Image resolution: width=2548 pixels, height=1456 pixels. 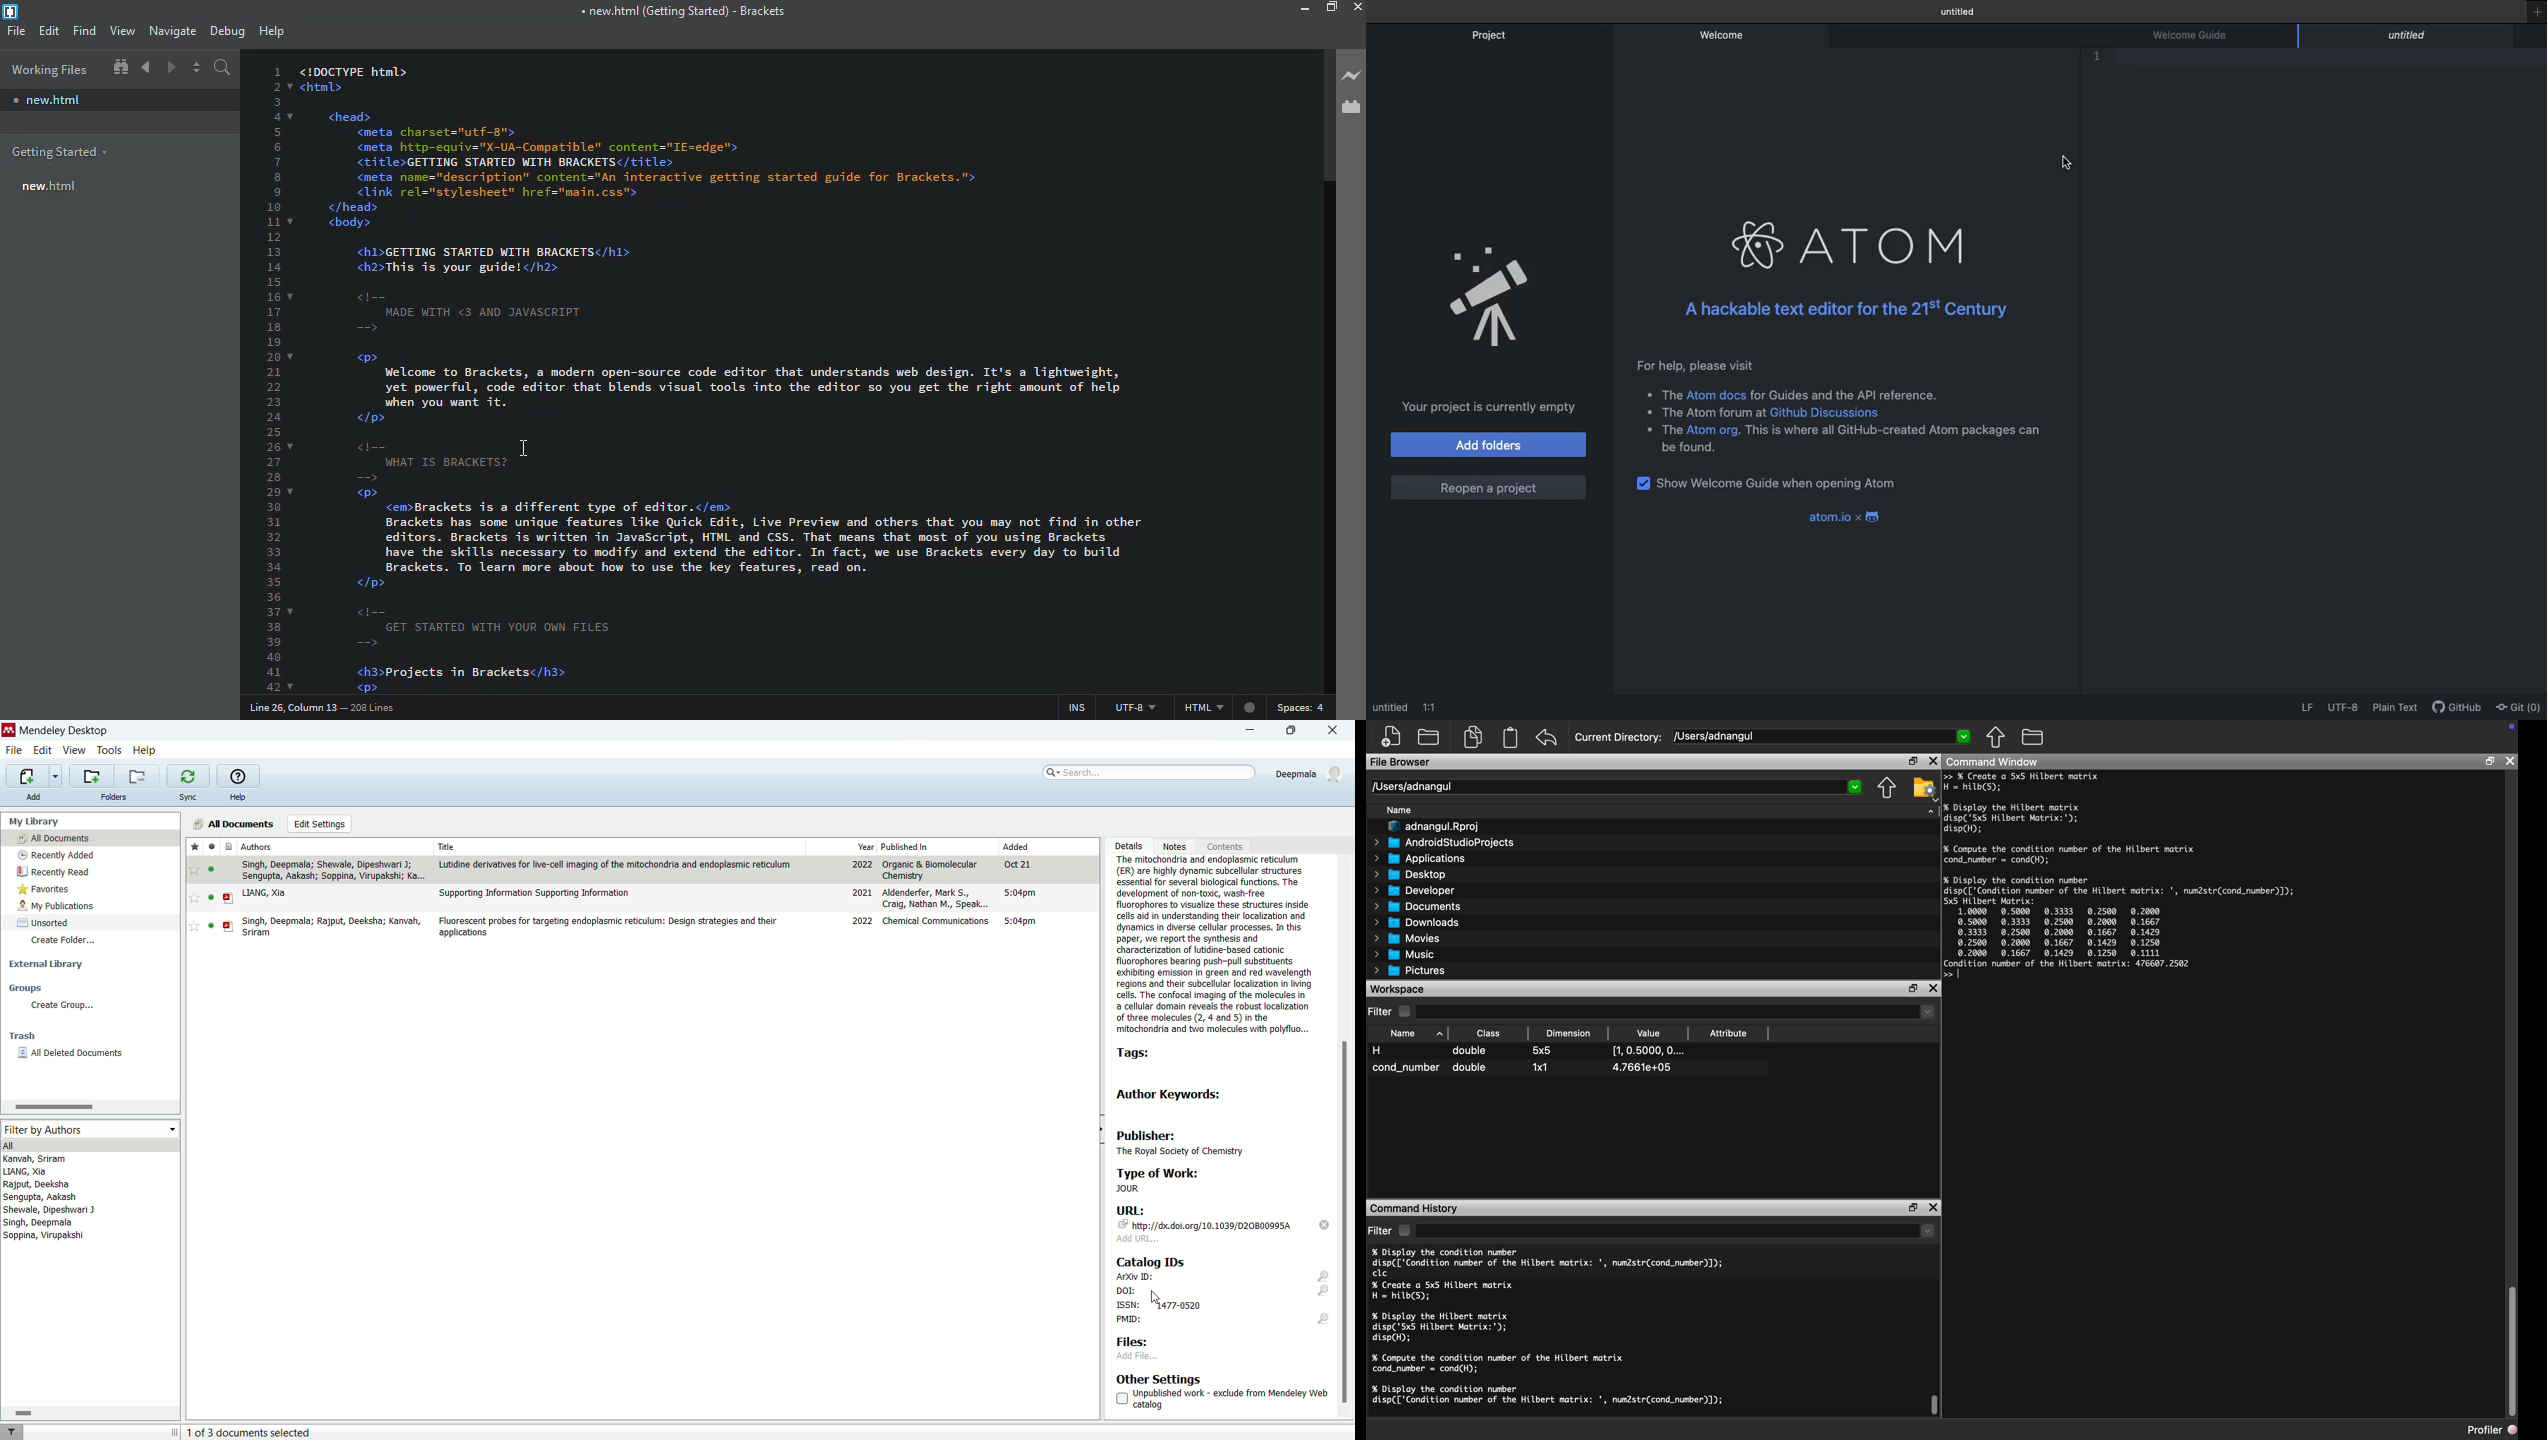 I want to click on singh, deepmala; shewale, dipeshwari J; sengupta, aakash; soppina, virupakshi; ka, so click(x=333, y=870).